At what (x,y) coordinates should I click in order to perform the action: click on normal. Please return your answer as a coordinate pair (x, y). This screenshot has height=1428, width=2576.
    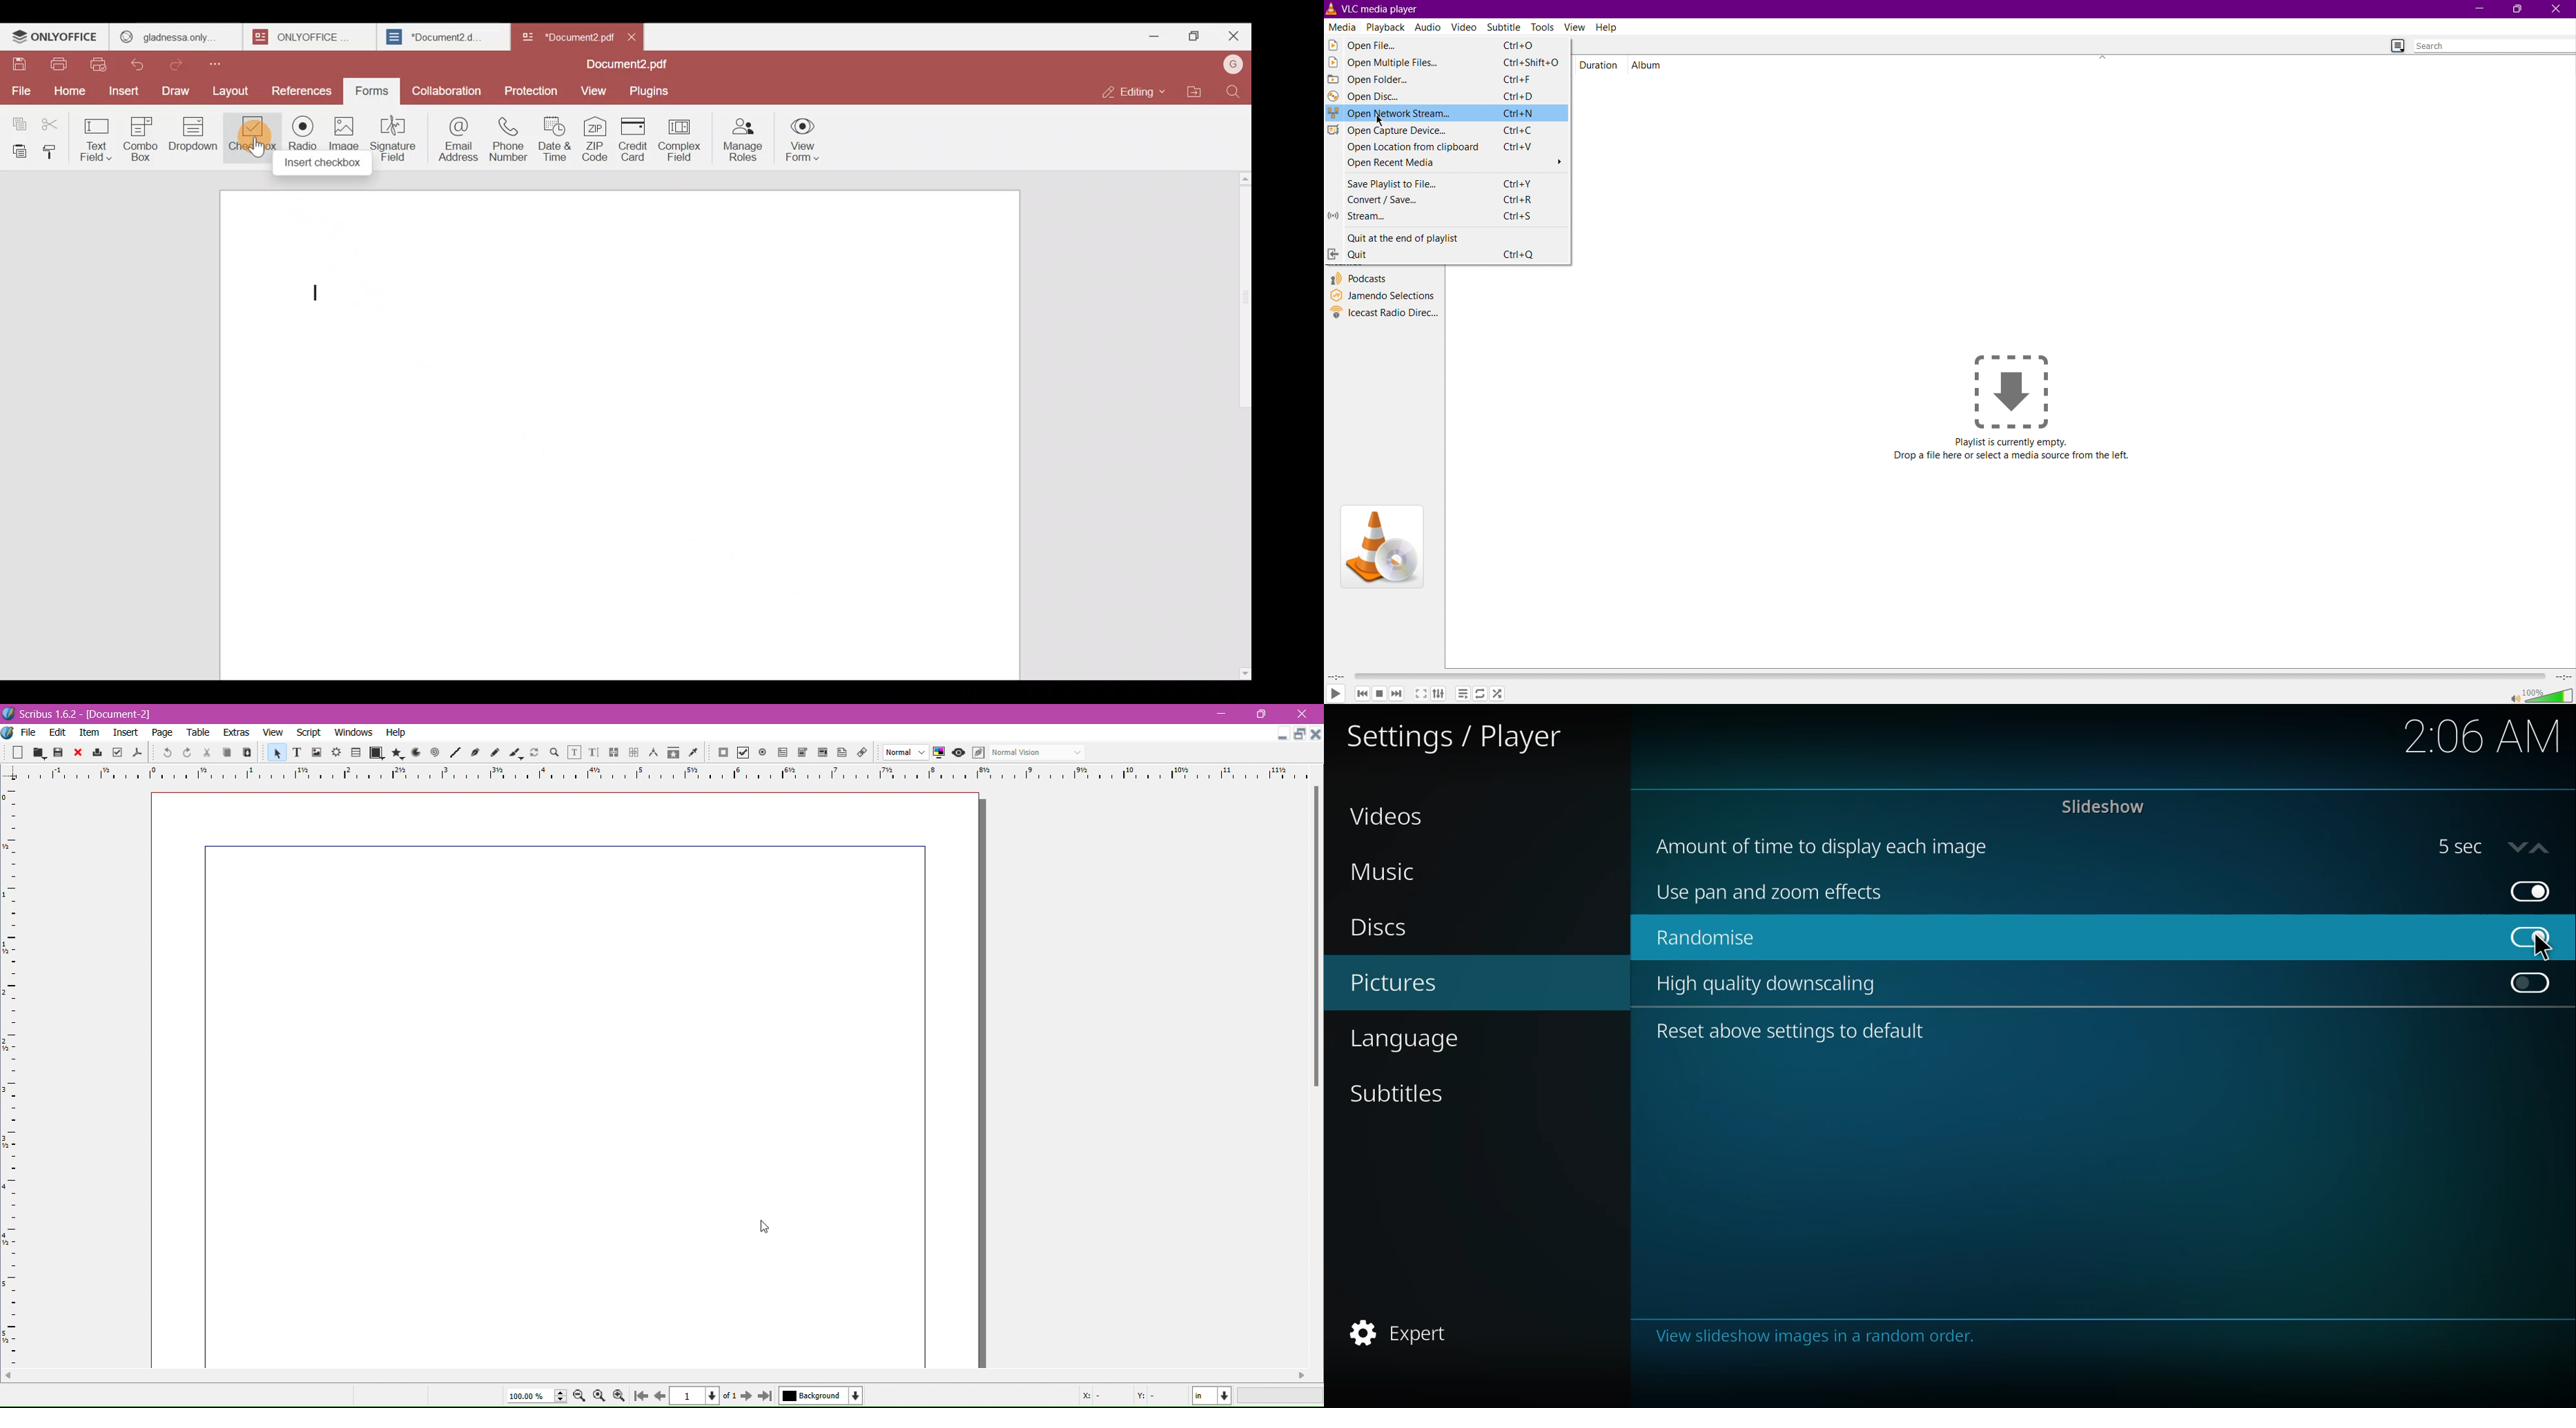
    Looking at the image, I should click on (1029, 751).